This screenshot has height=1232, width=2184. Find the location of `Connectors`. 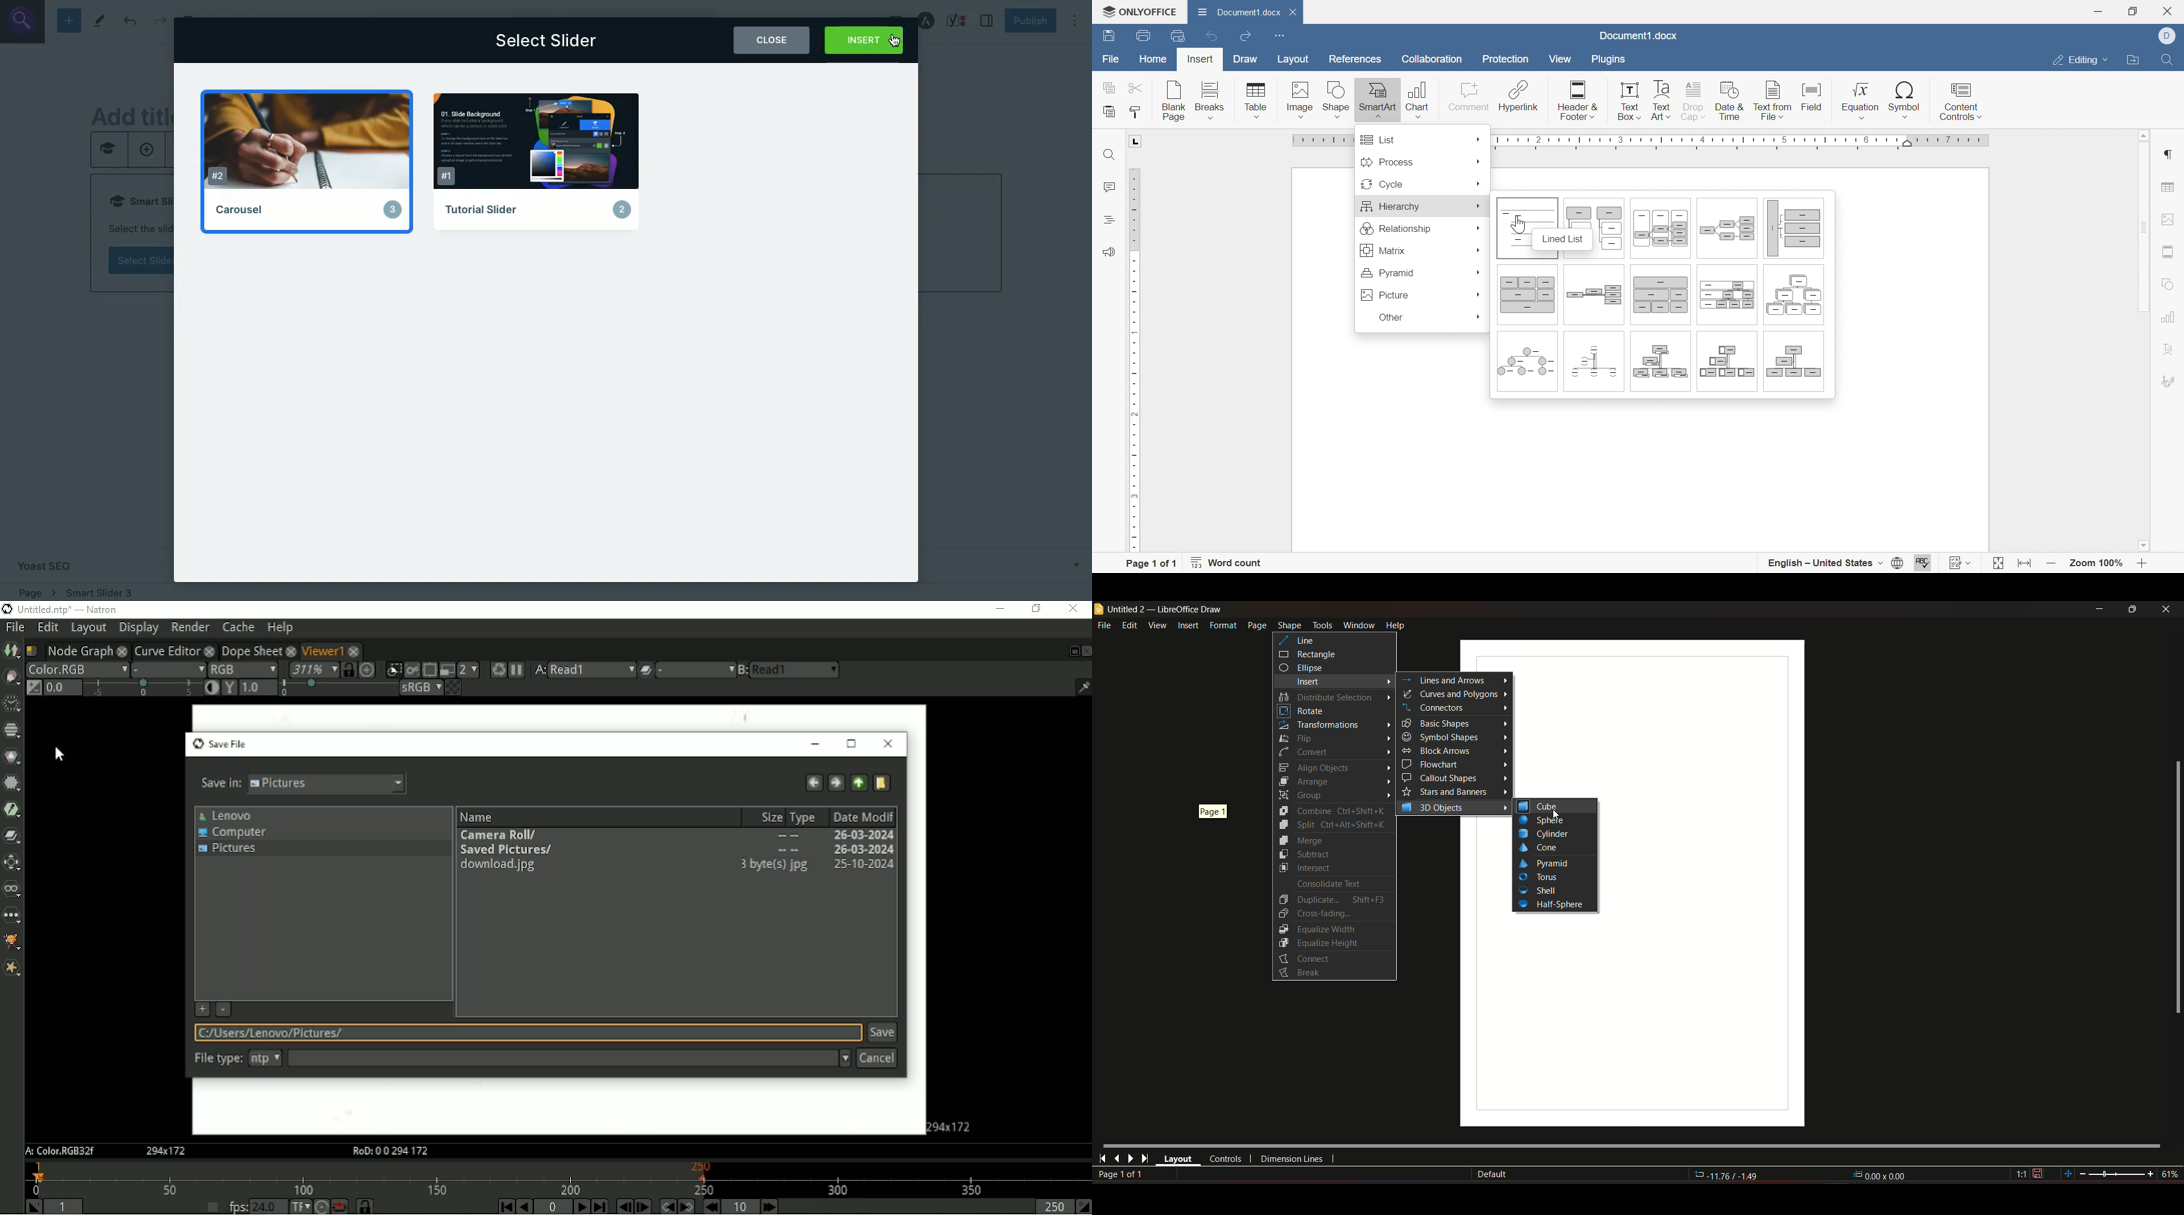

Connectors is located at coordinates (1432, 708).